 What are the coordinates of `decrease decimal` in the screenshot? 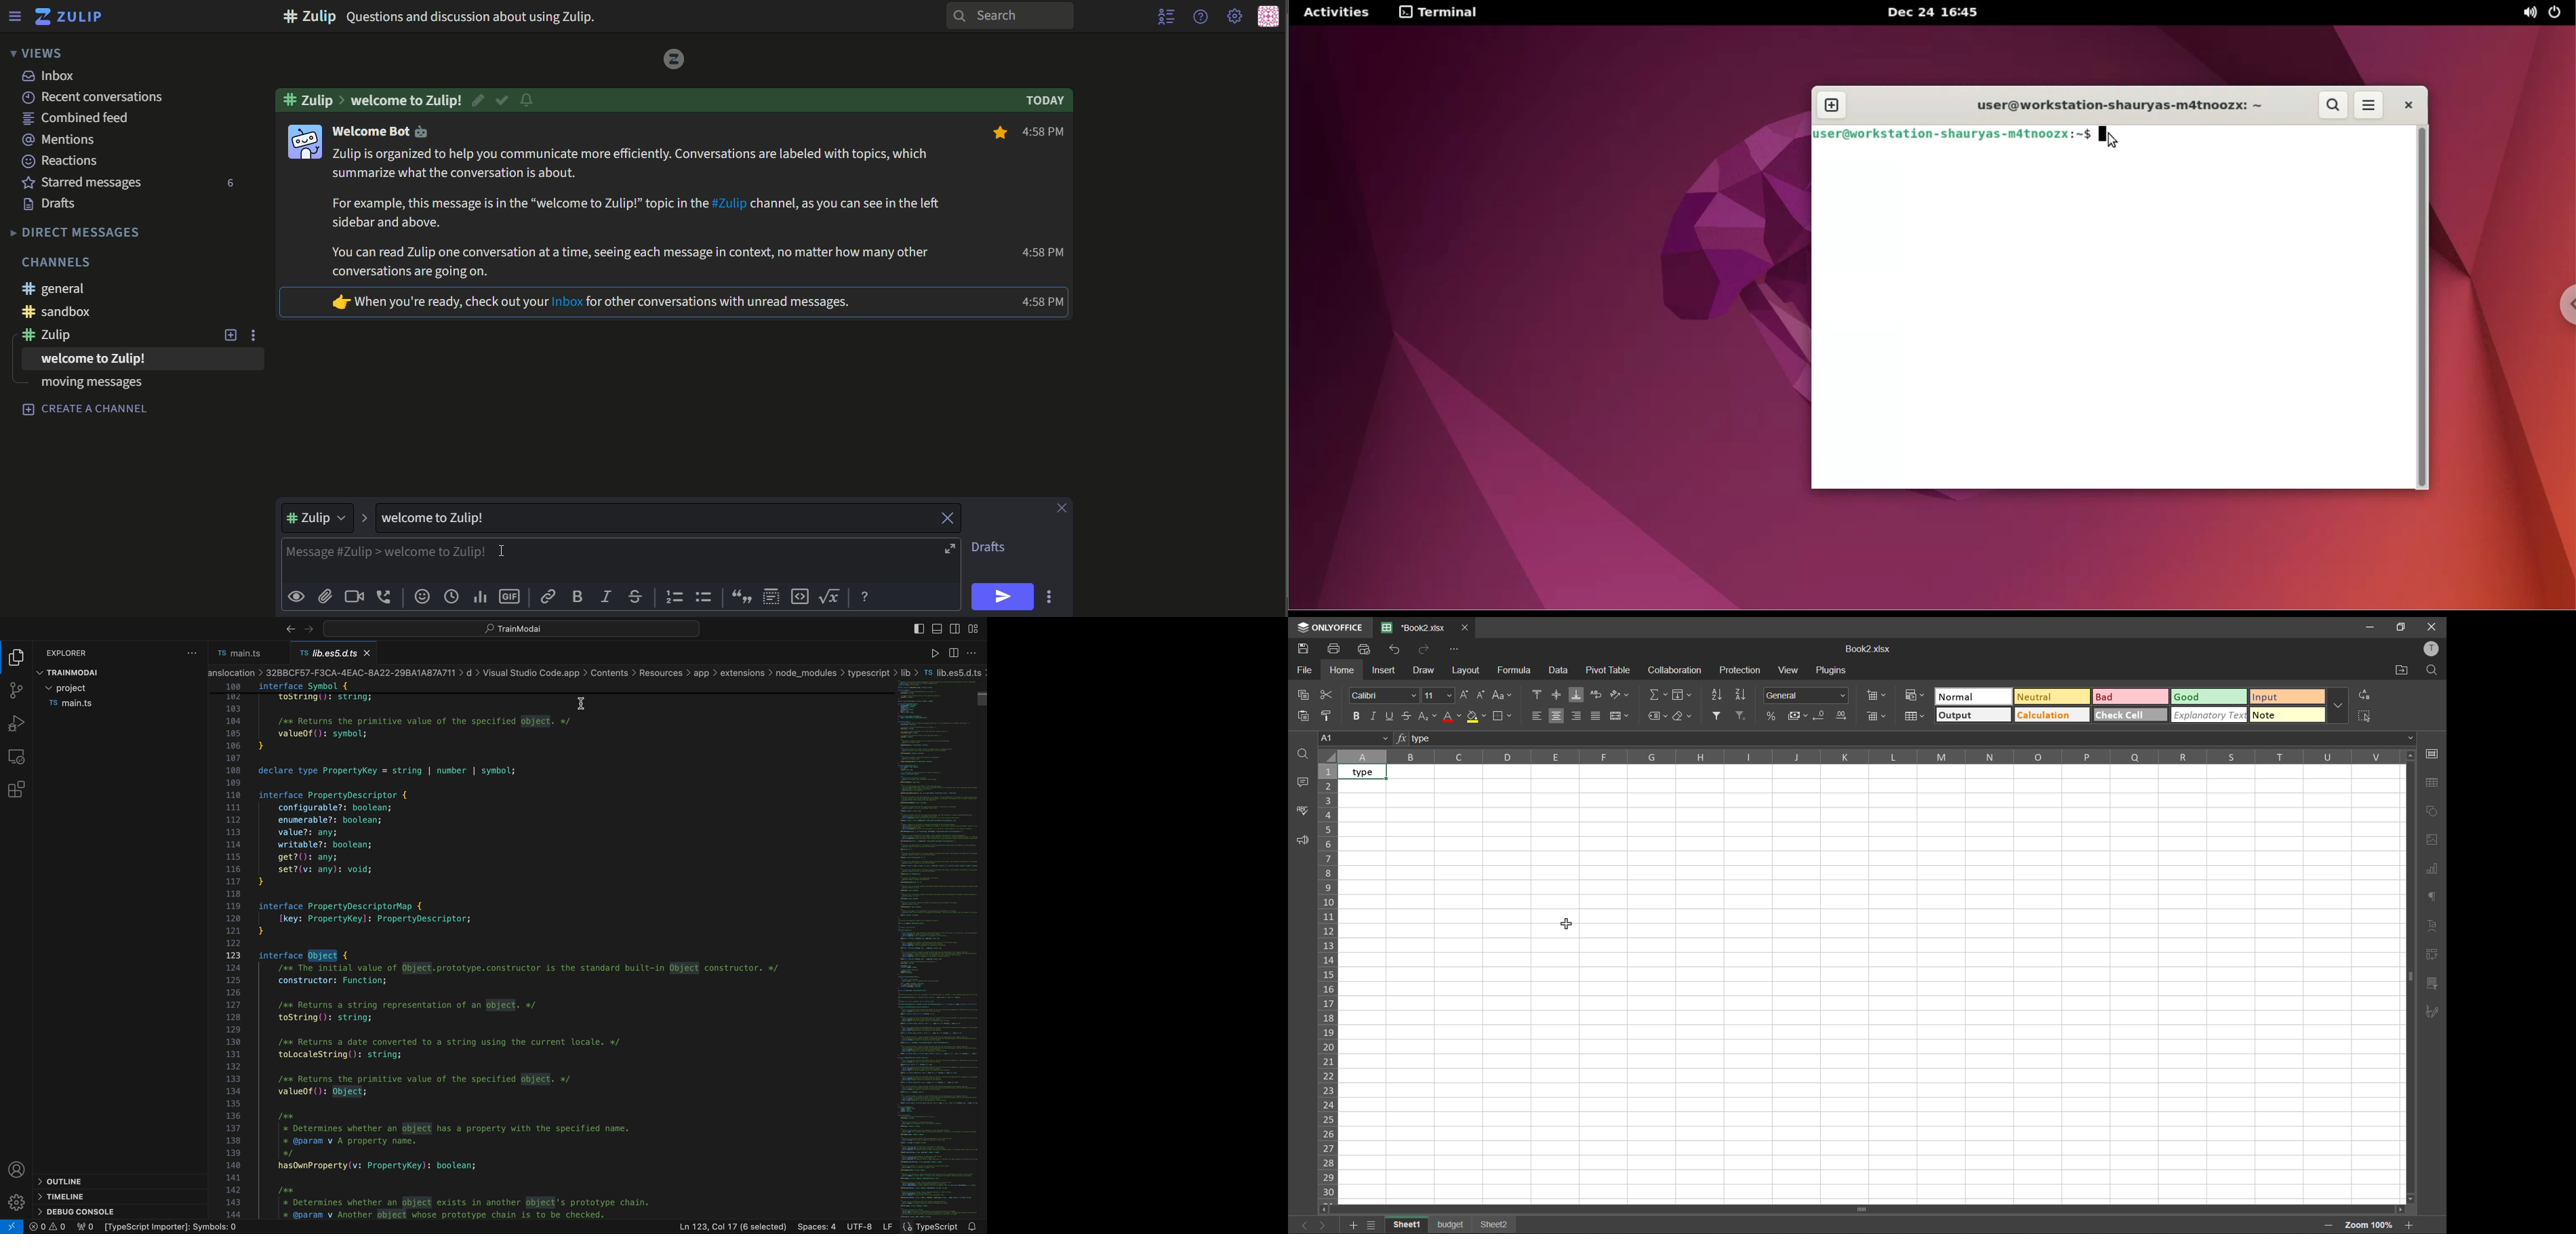 It's located at (1820, 715).